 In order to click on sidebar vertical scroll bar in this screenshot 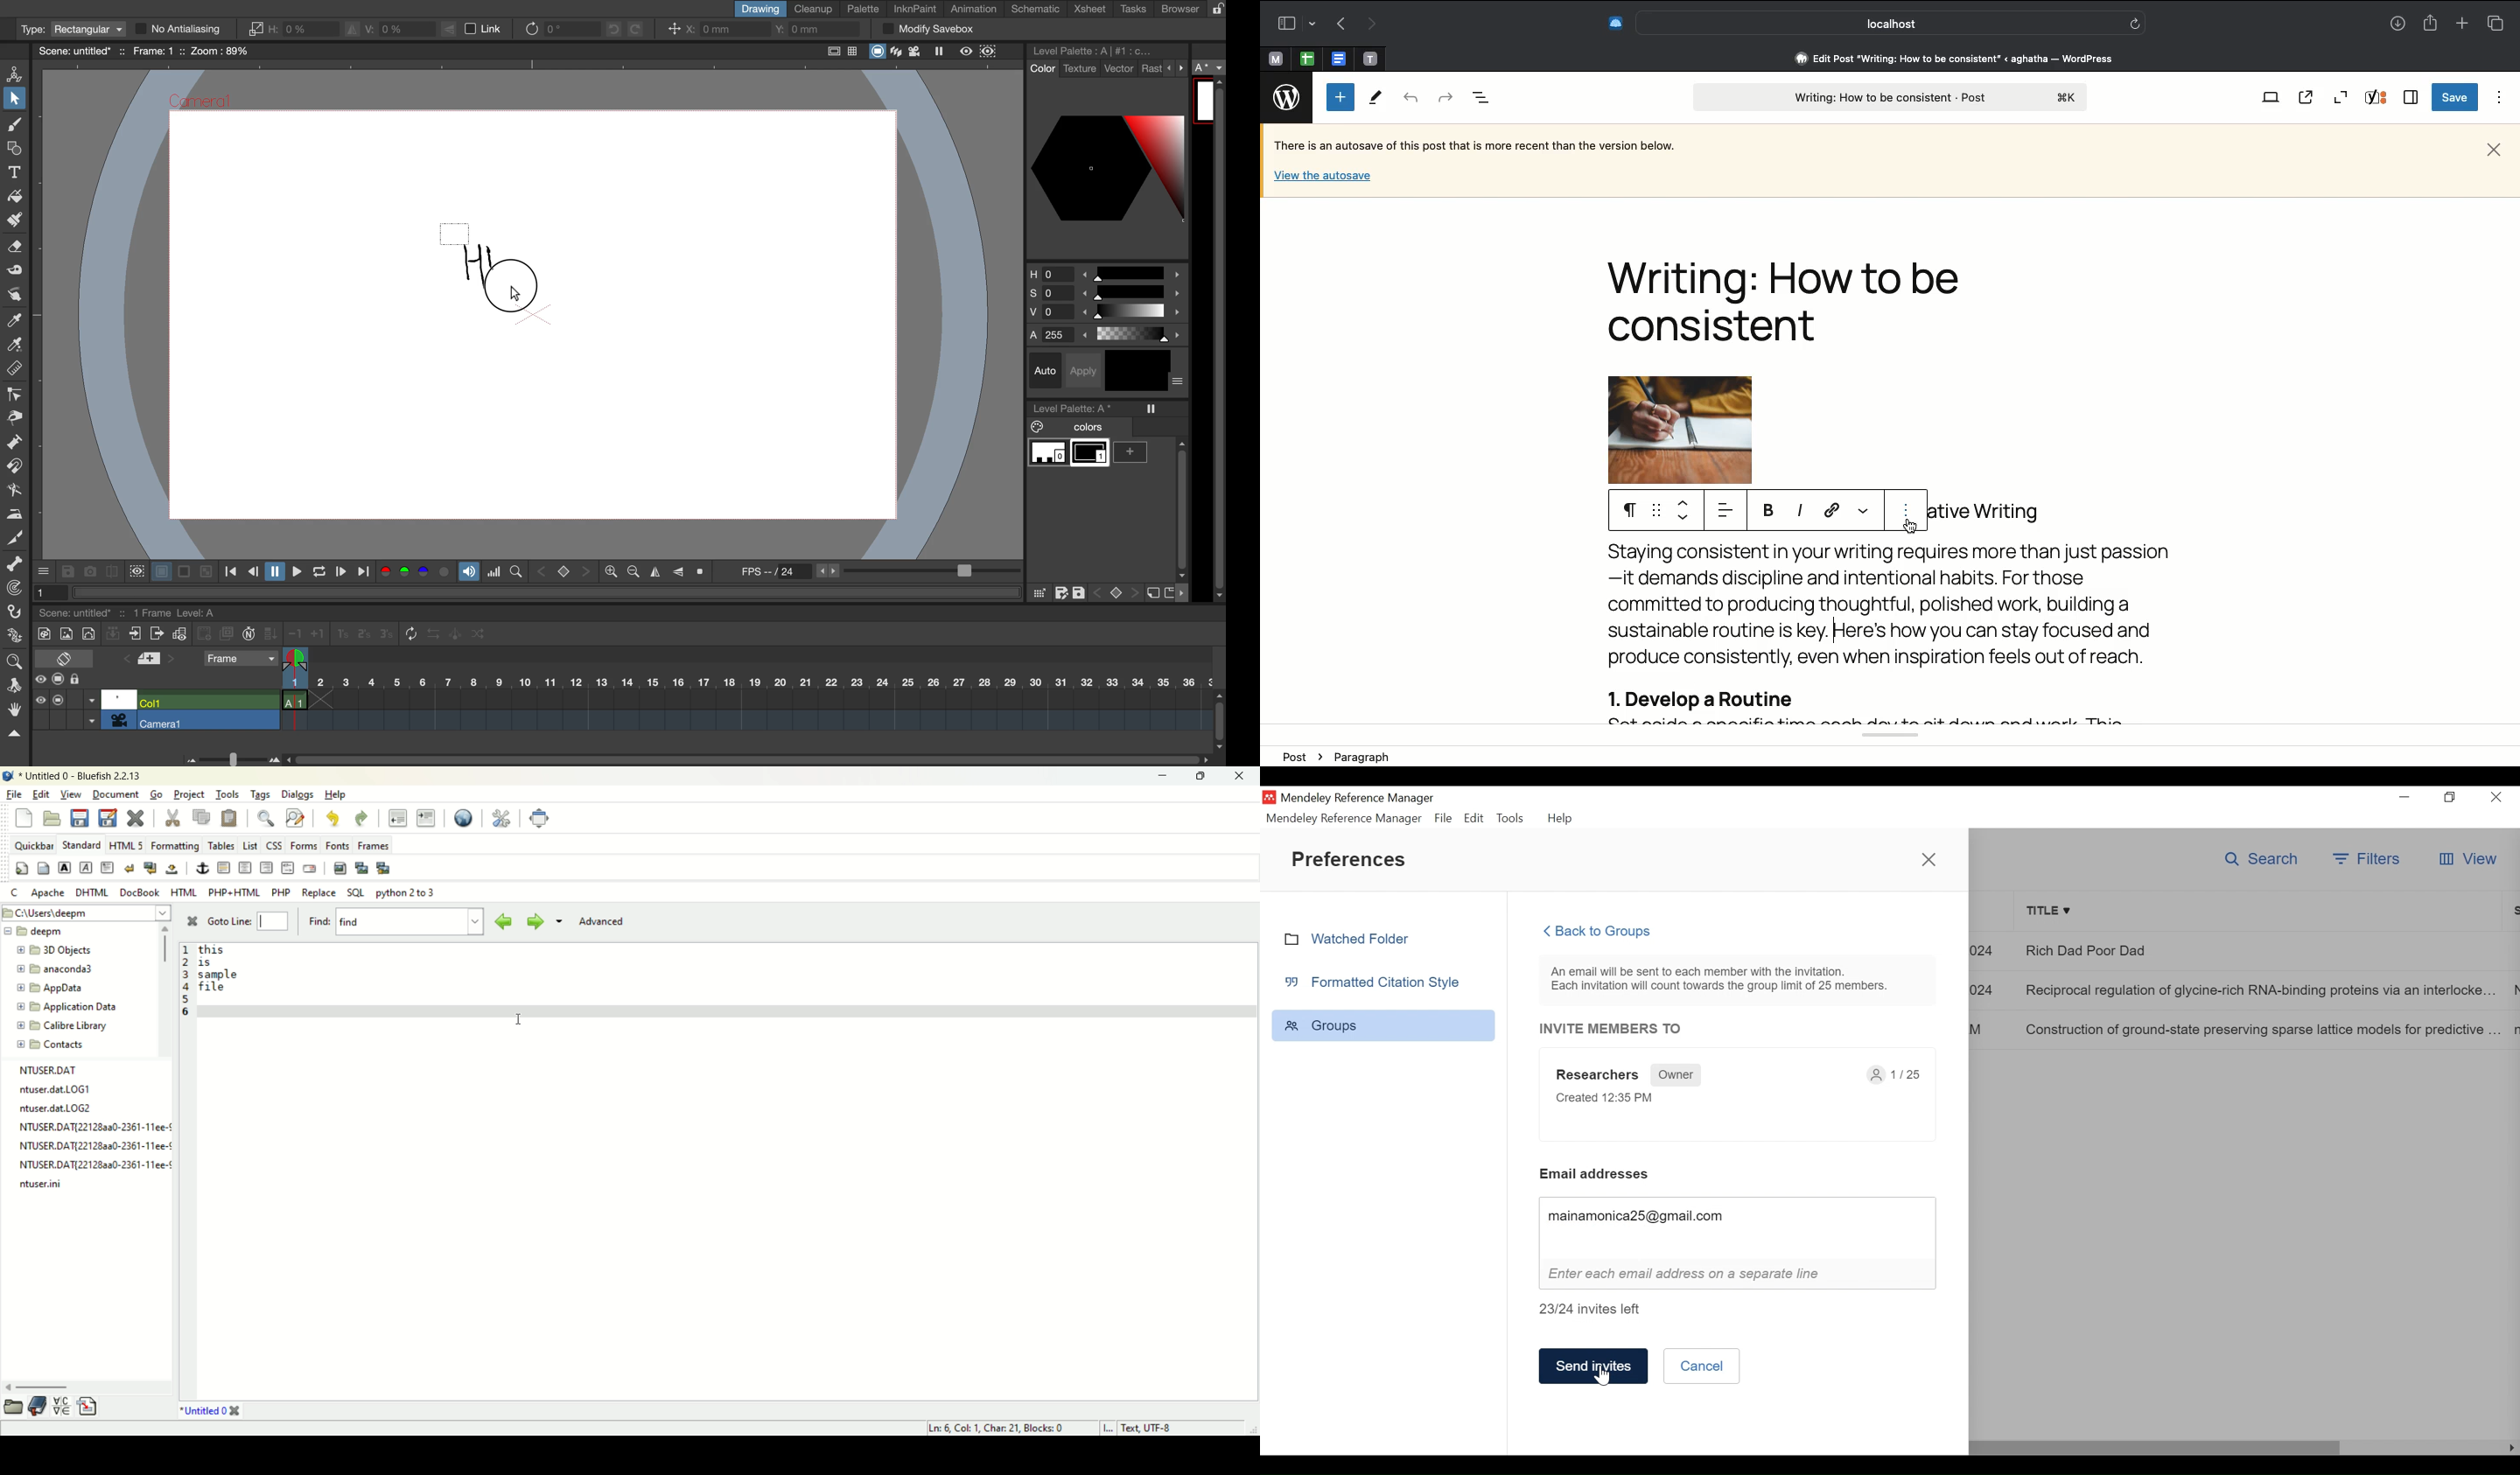, I will do `click(1218, 339)`.